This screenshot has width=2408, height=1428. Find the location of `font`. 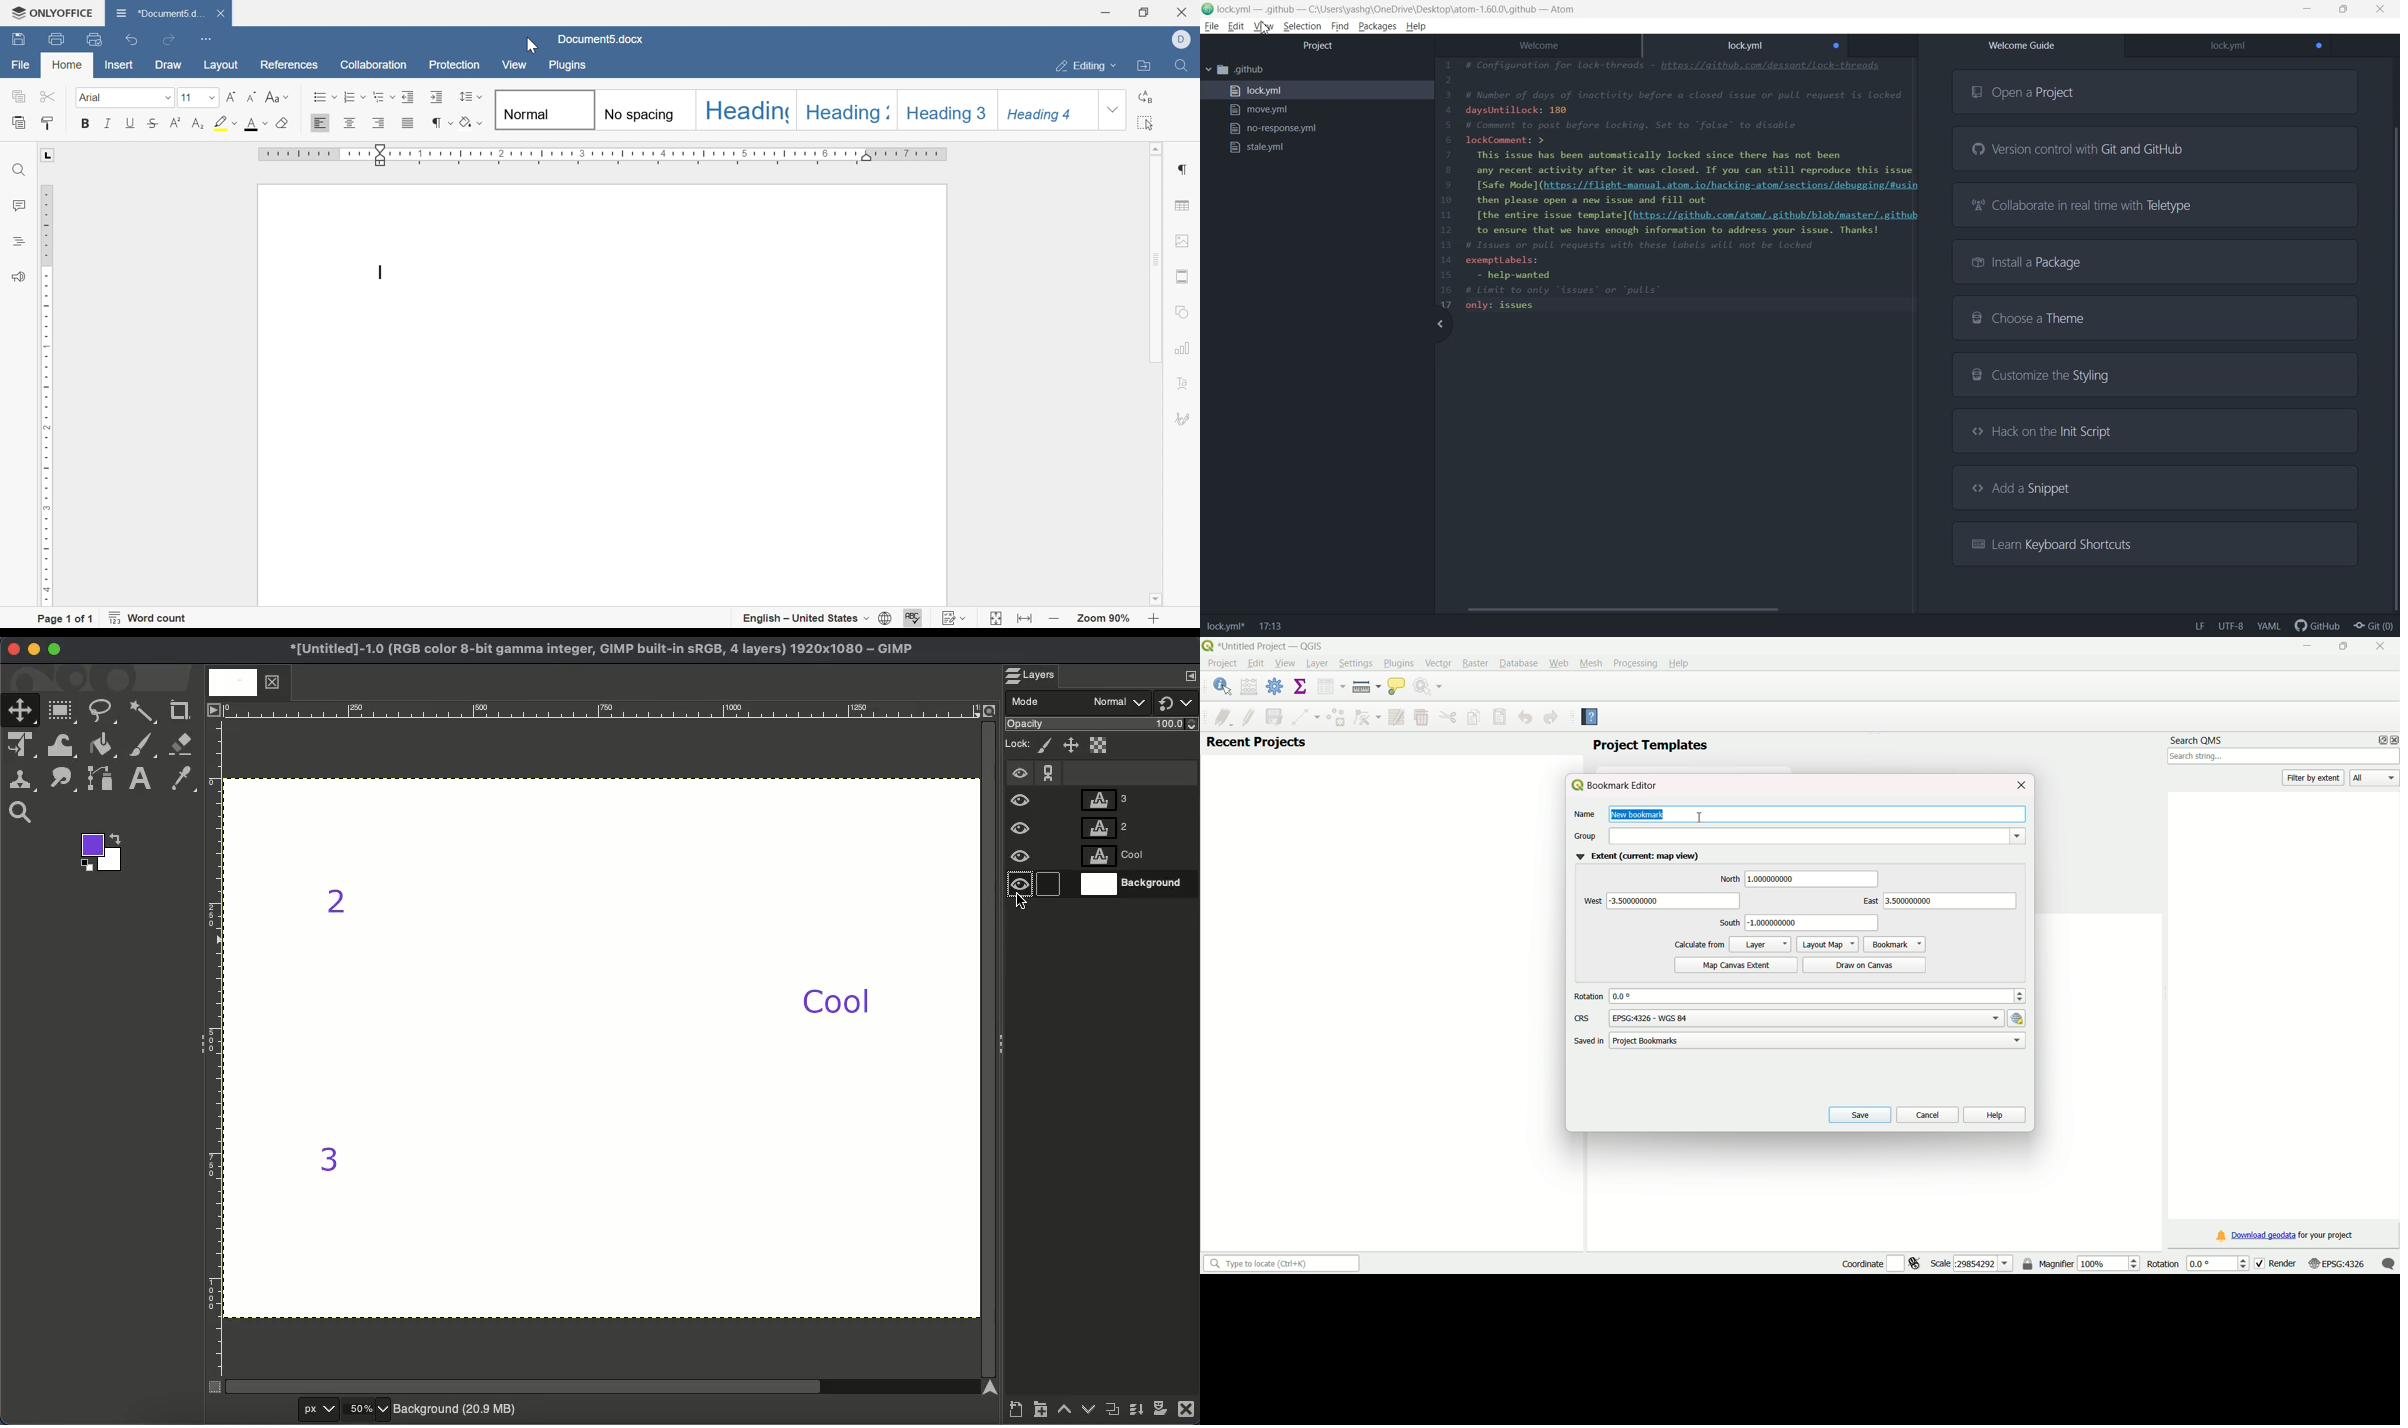

font is located at coordinates (94, 97).